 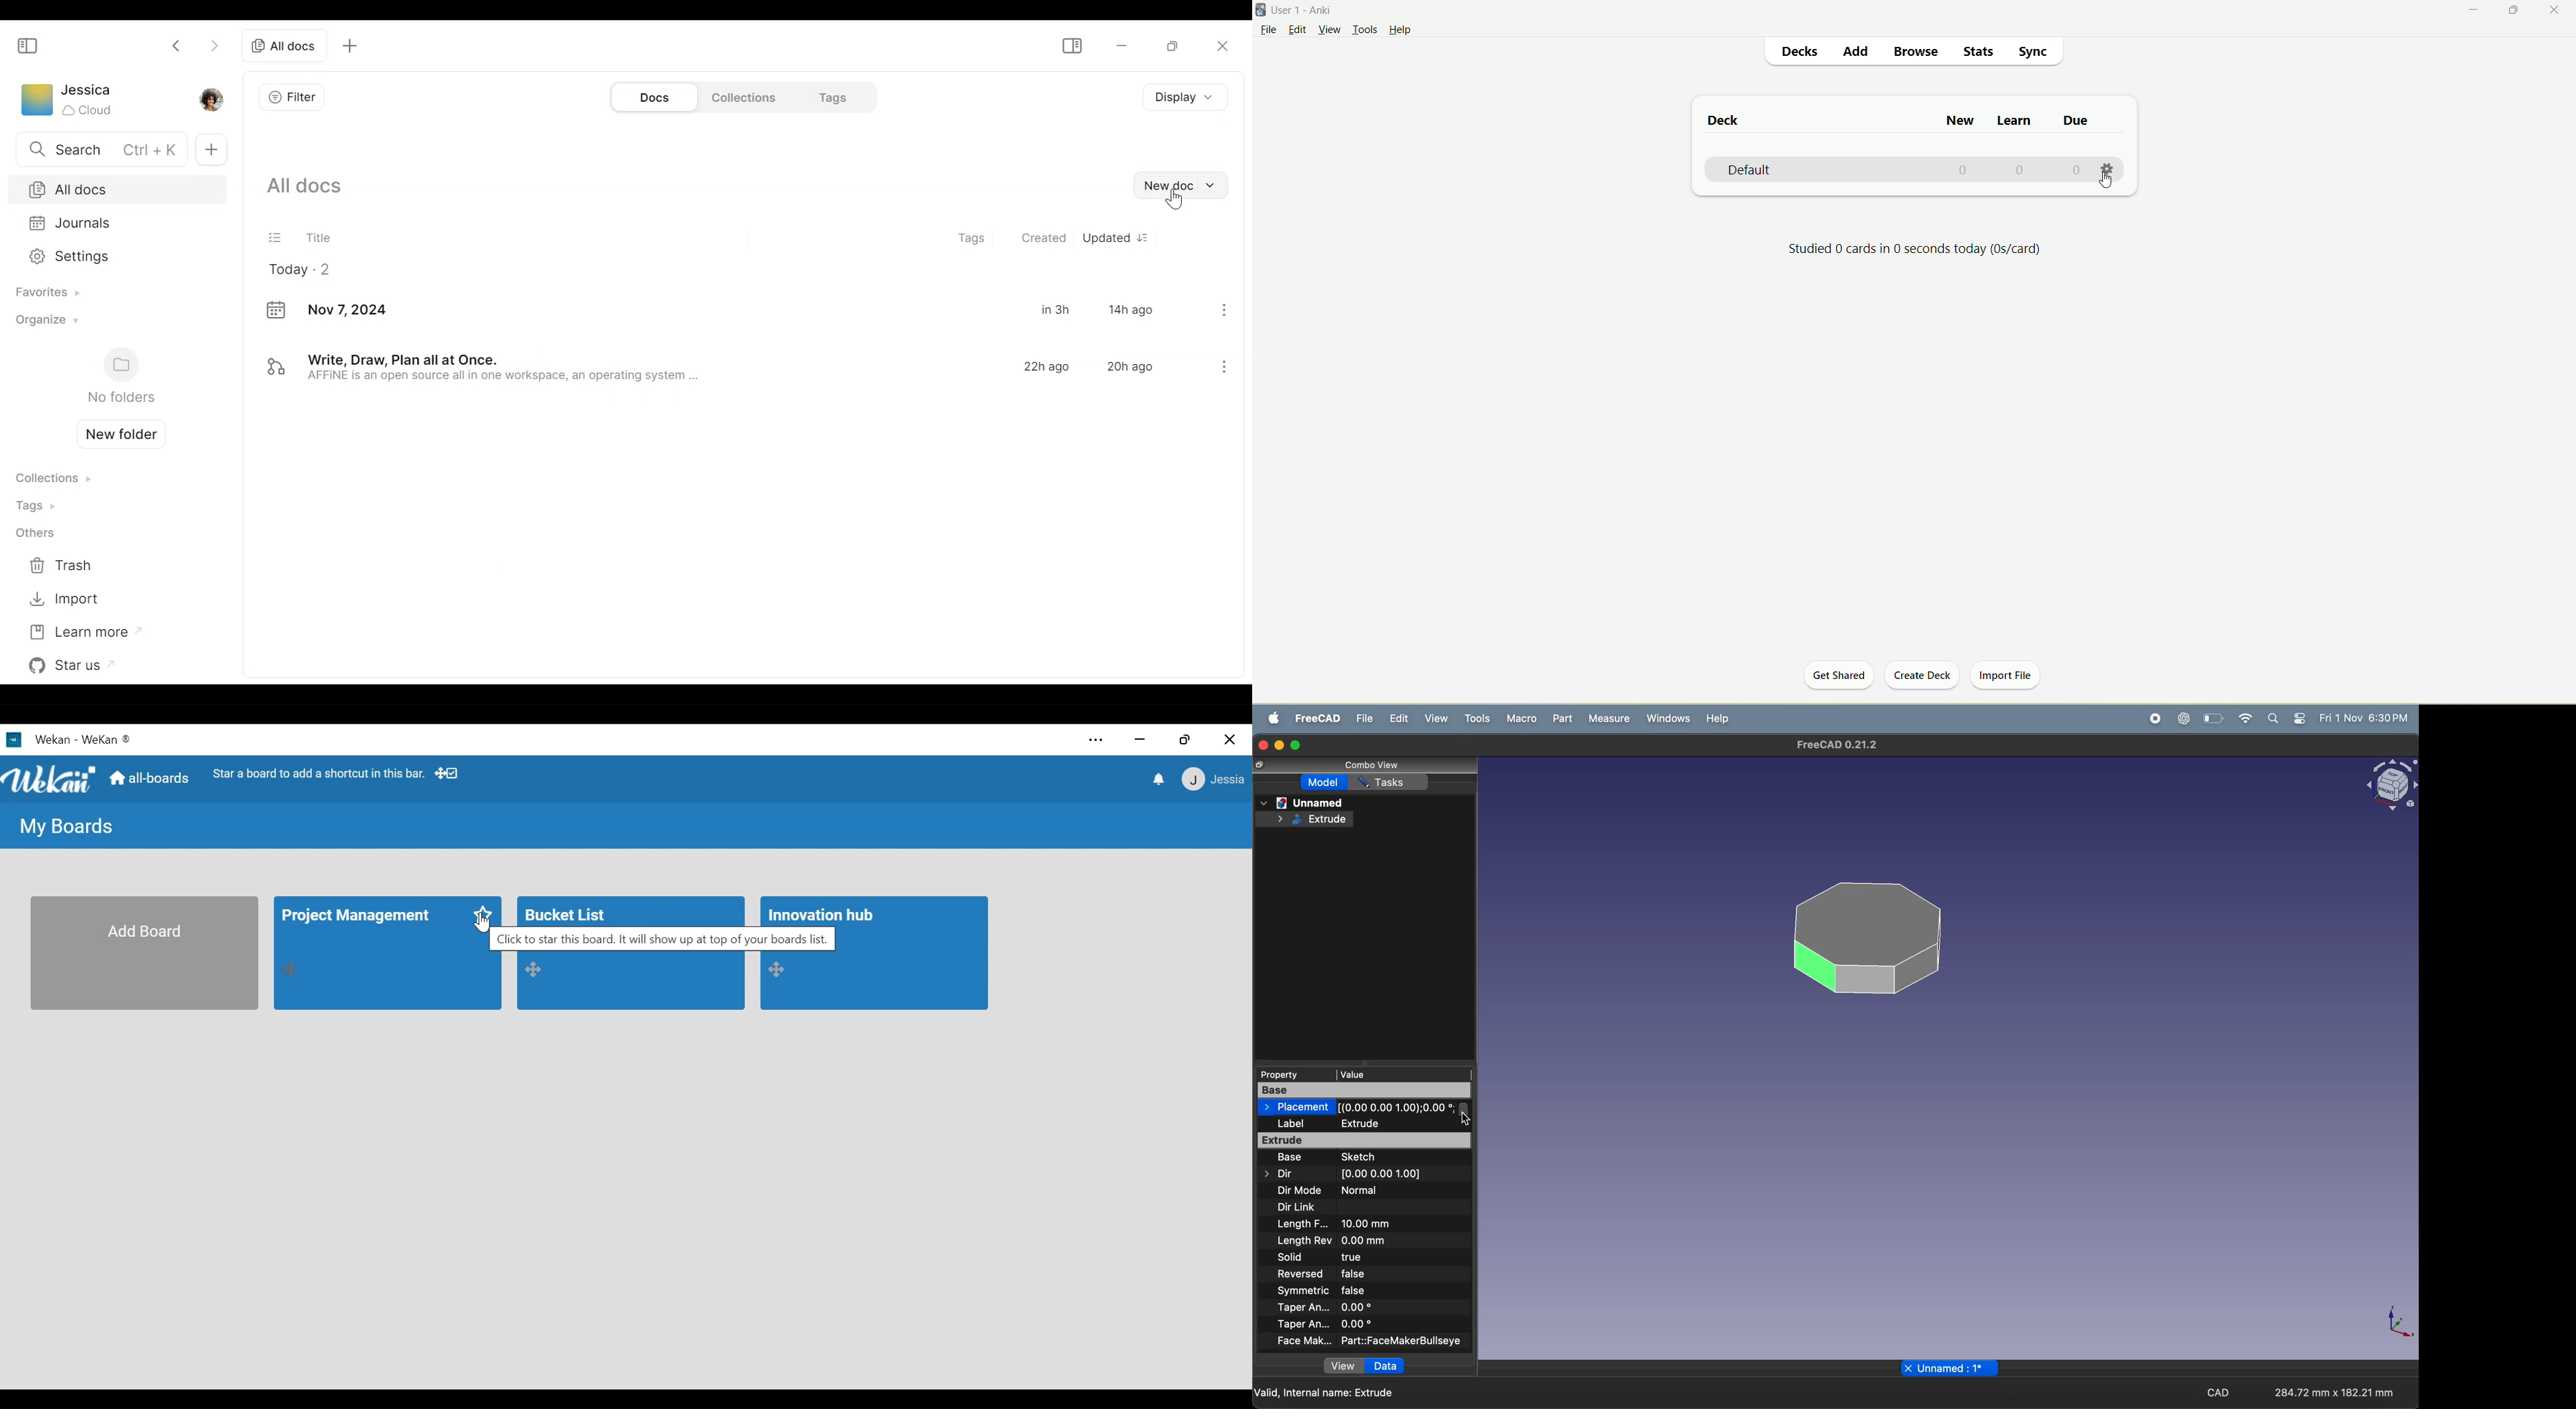 I want to click on Member, so click(x=1212, y=780).